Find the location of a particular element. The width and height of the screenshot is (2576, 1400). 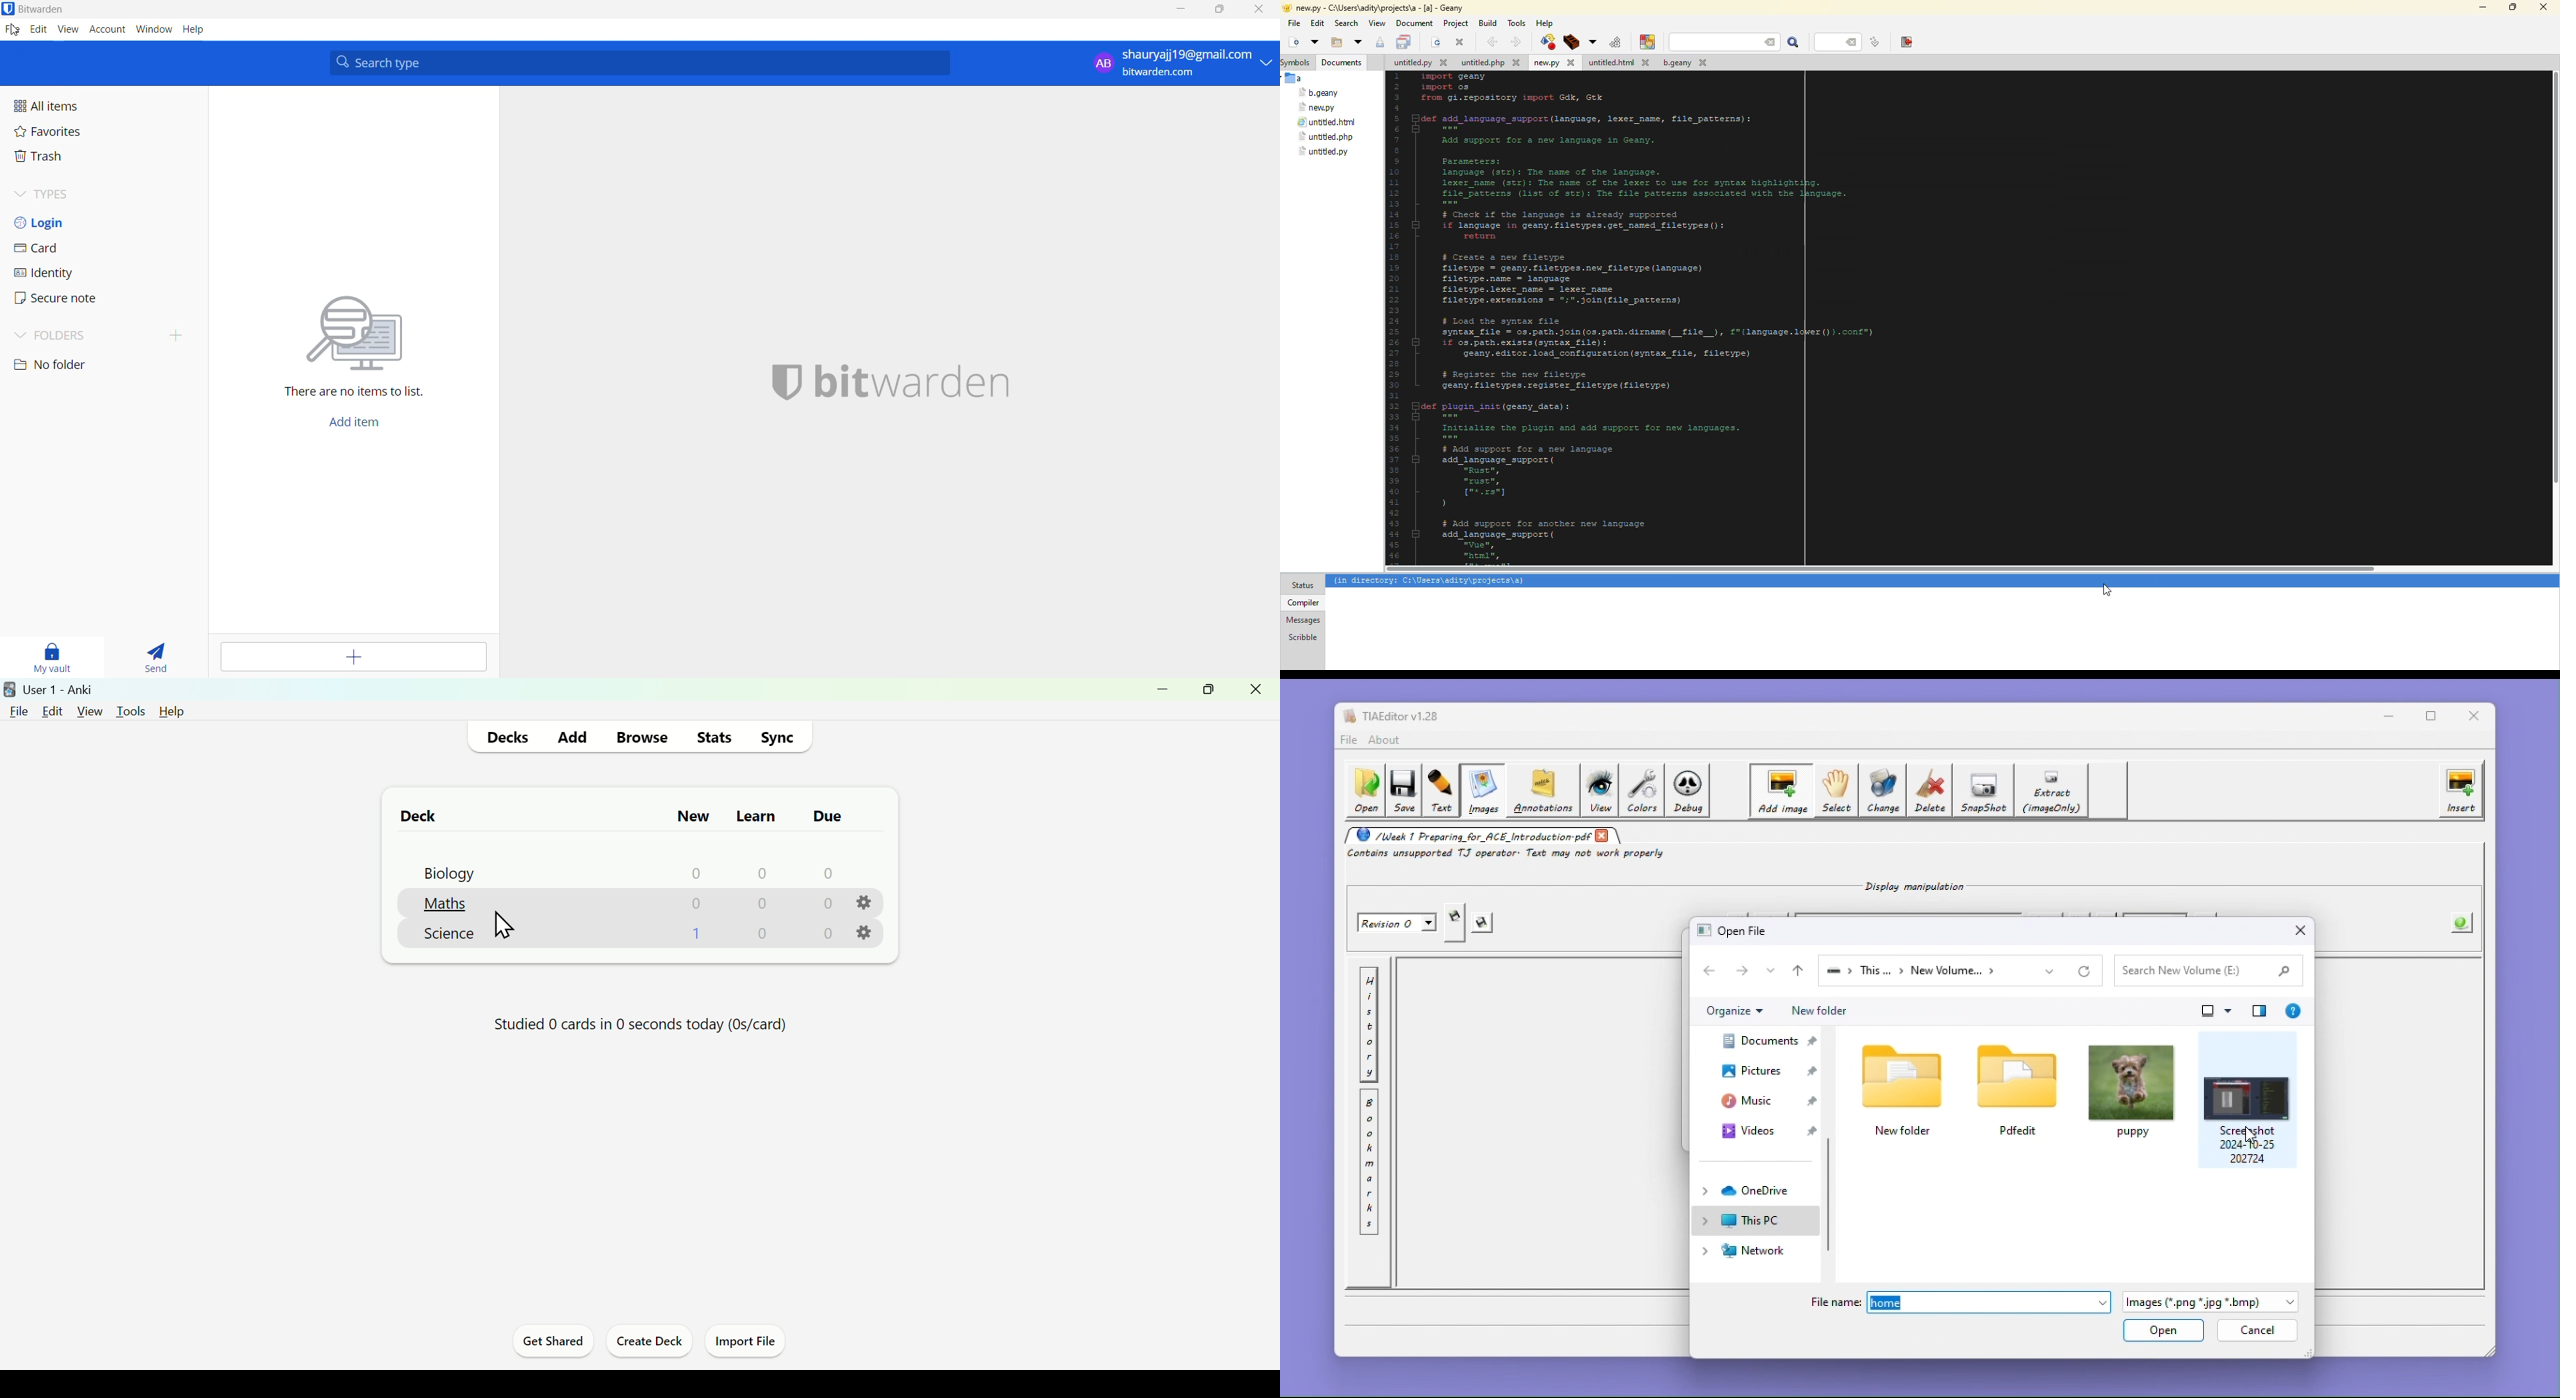

Decks is located at coordinates (511, 736).